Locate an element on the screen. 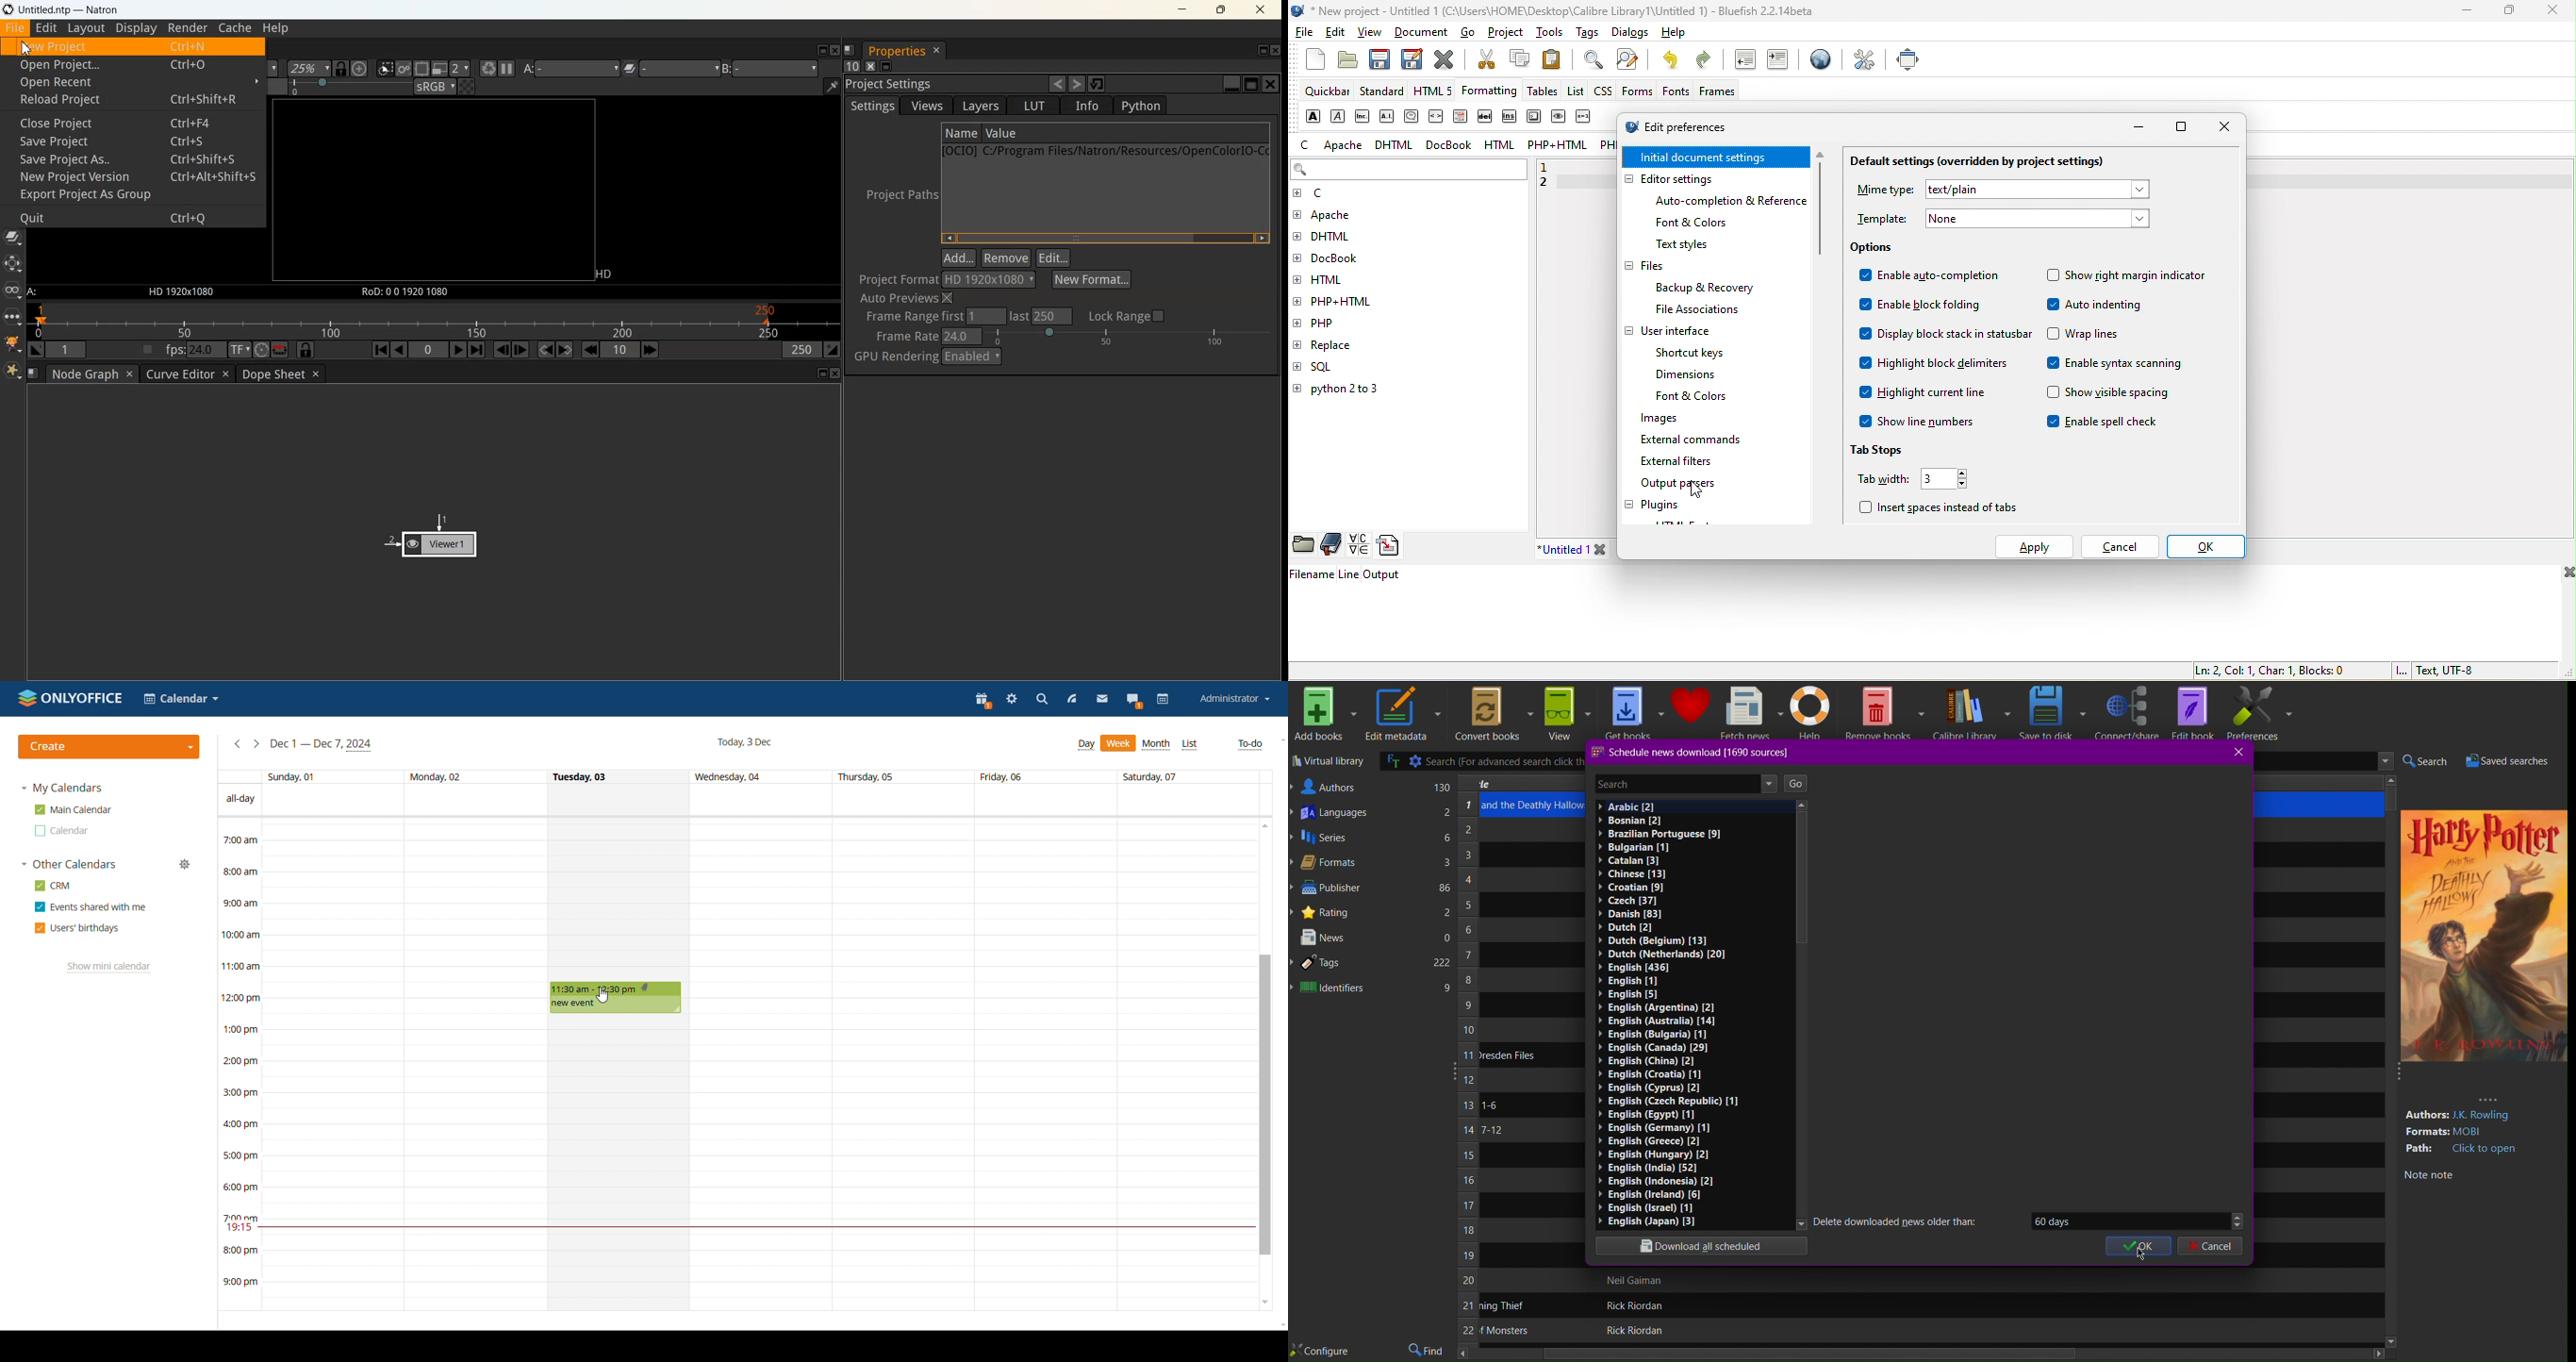  Monsters is located at coordinates (1504, 1331).